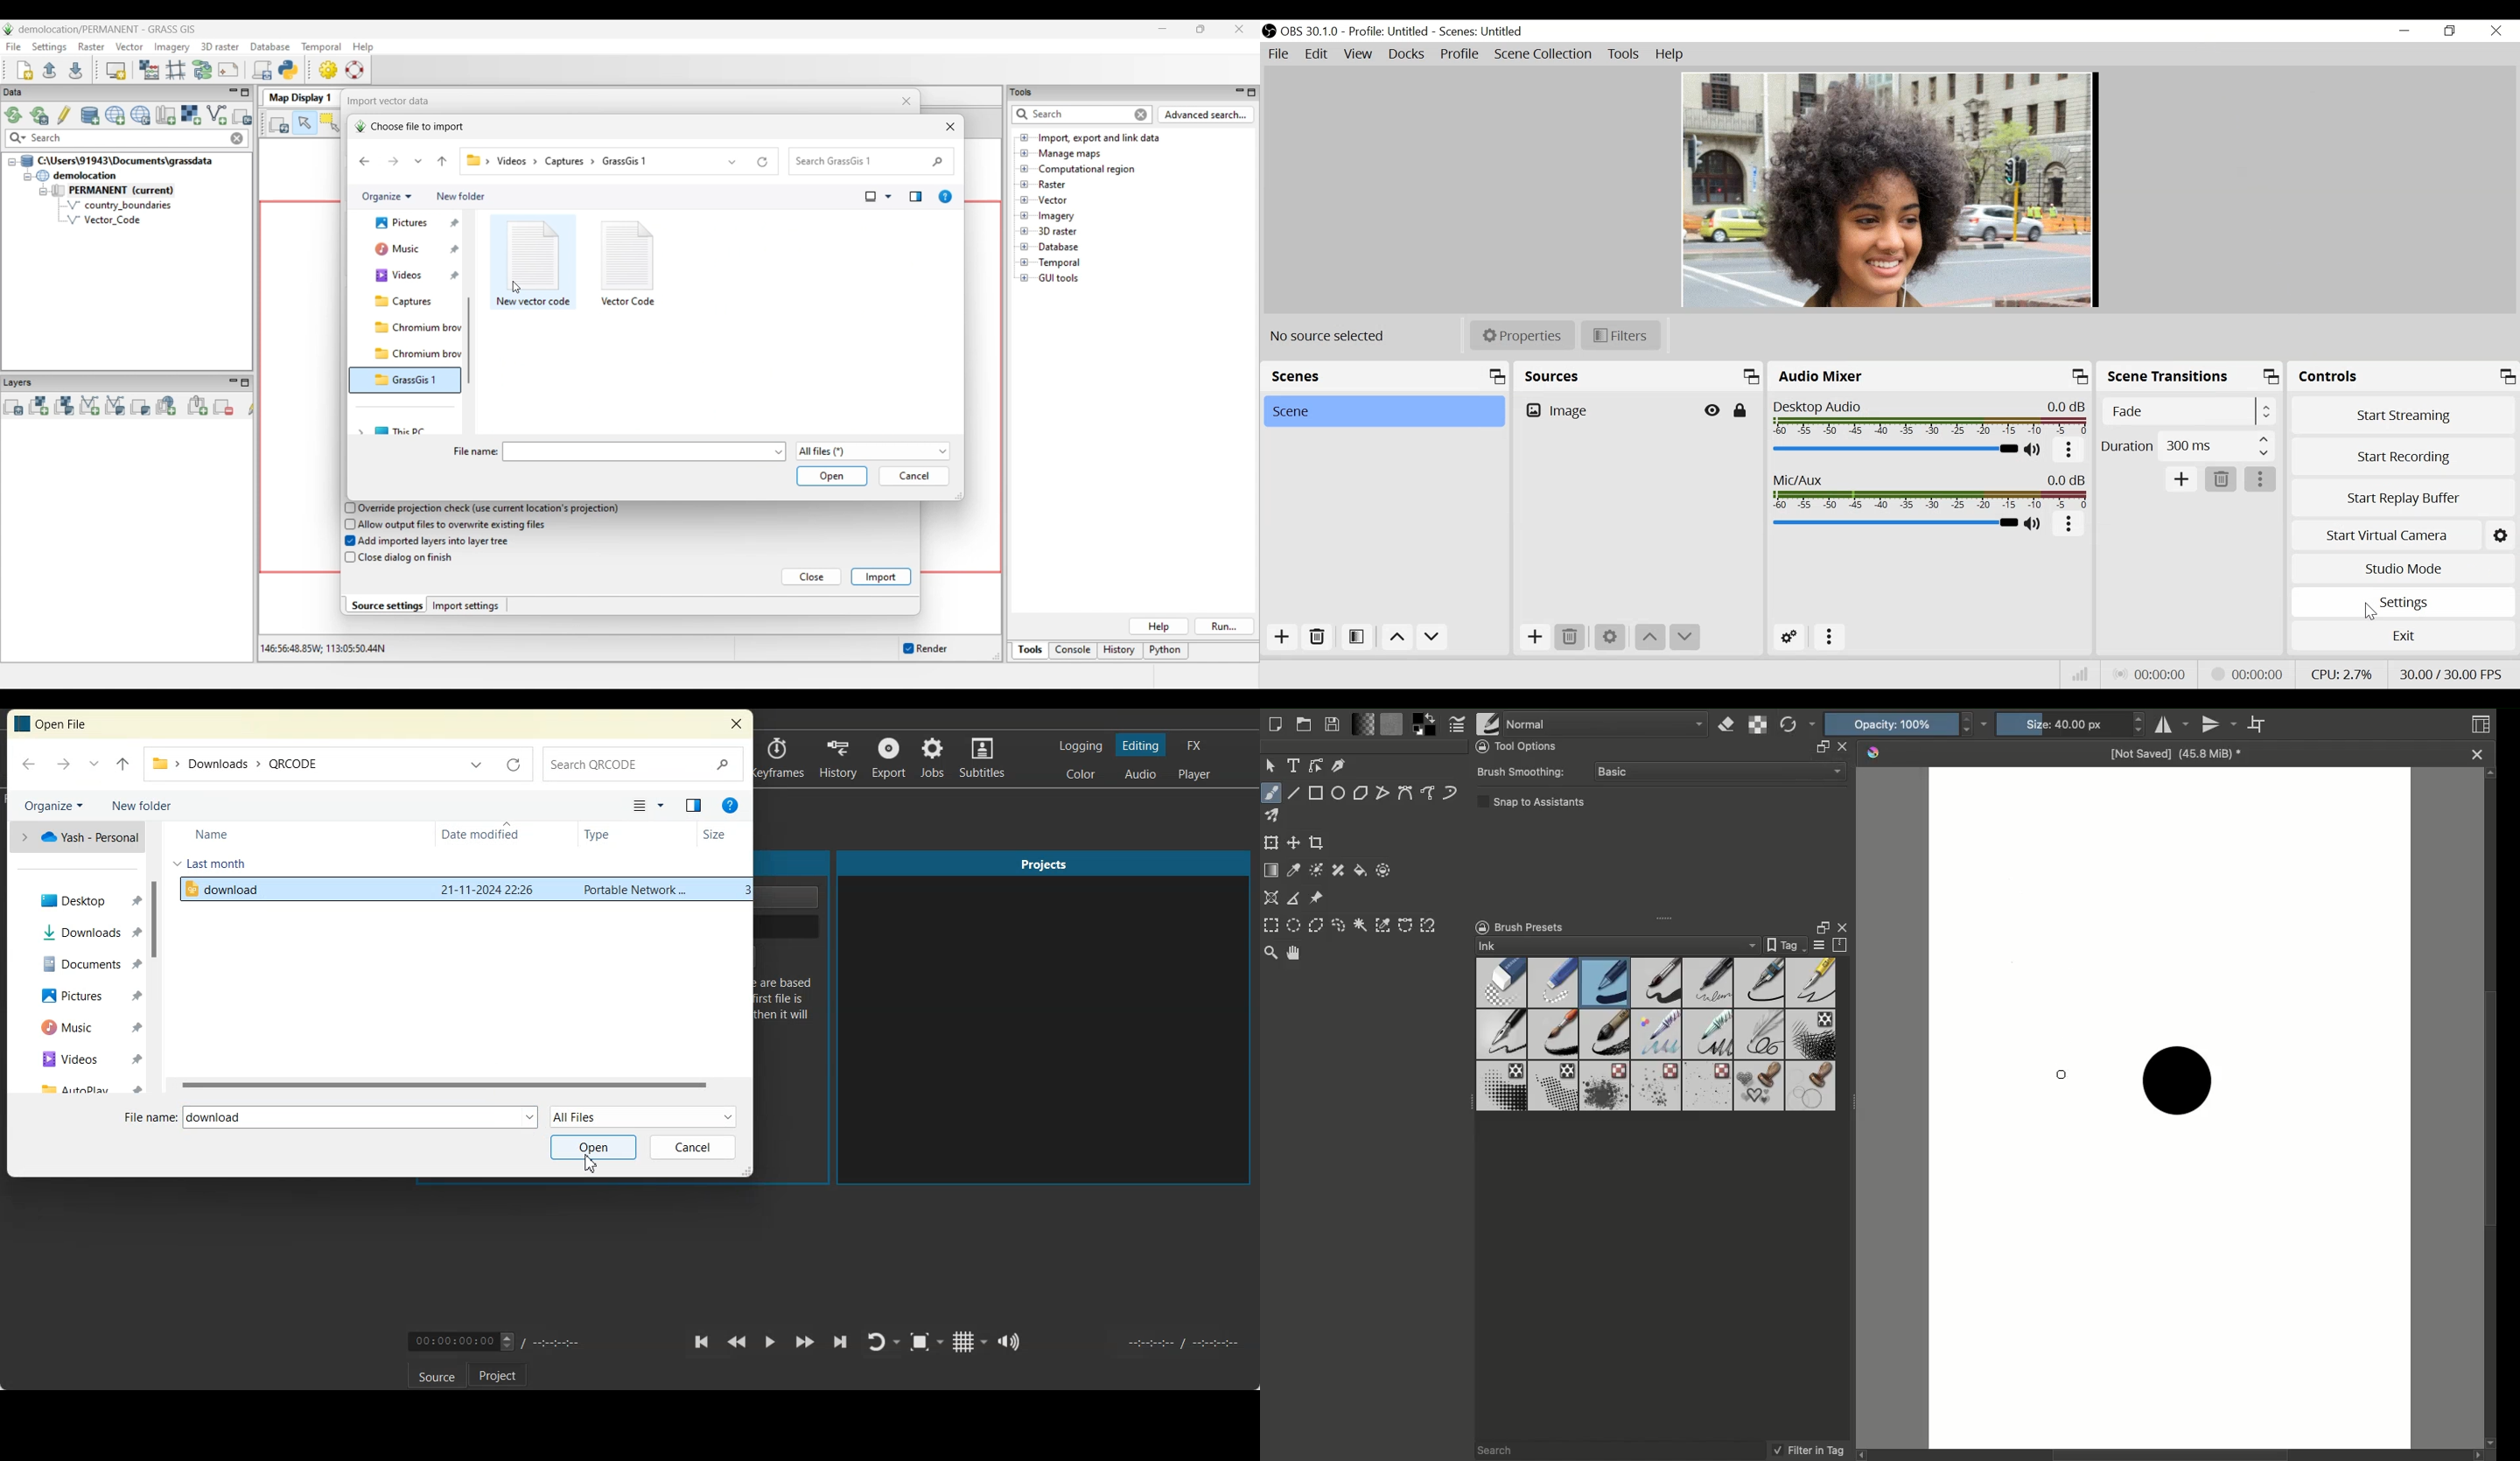 Image resolution: width=2520 pixels, height=1484 pixels. I want to click on Jobs, so click(934, 758).